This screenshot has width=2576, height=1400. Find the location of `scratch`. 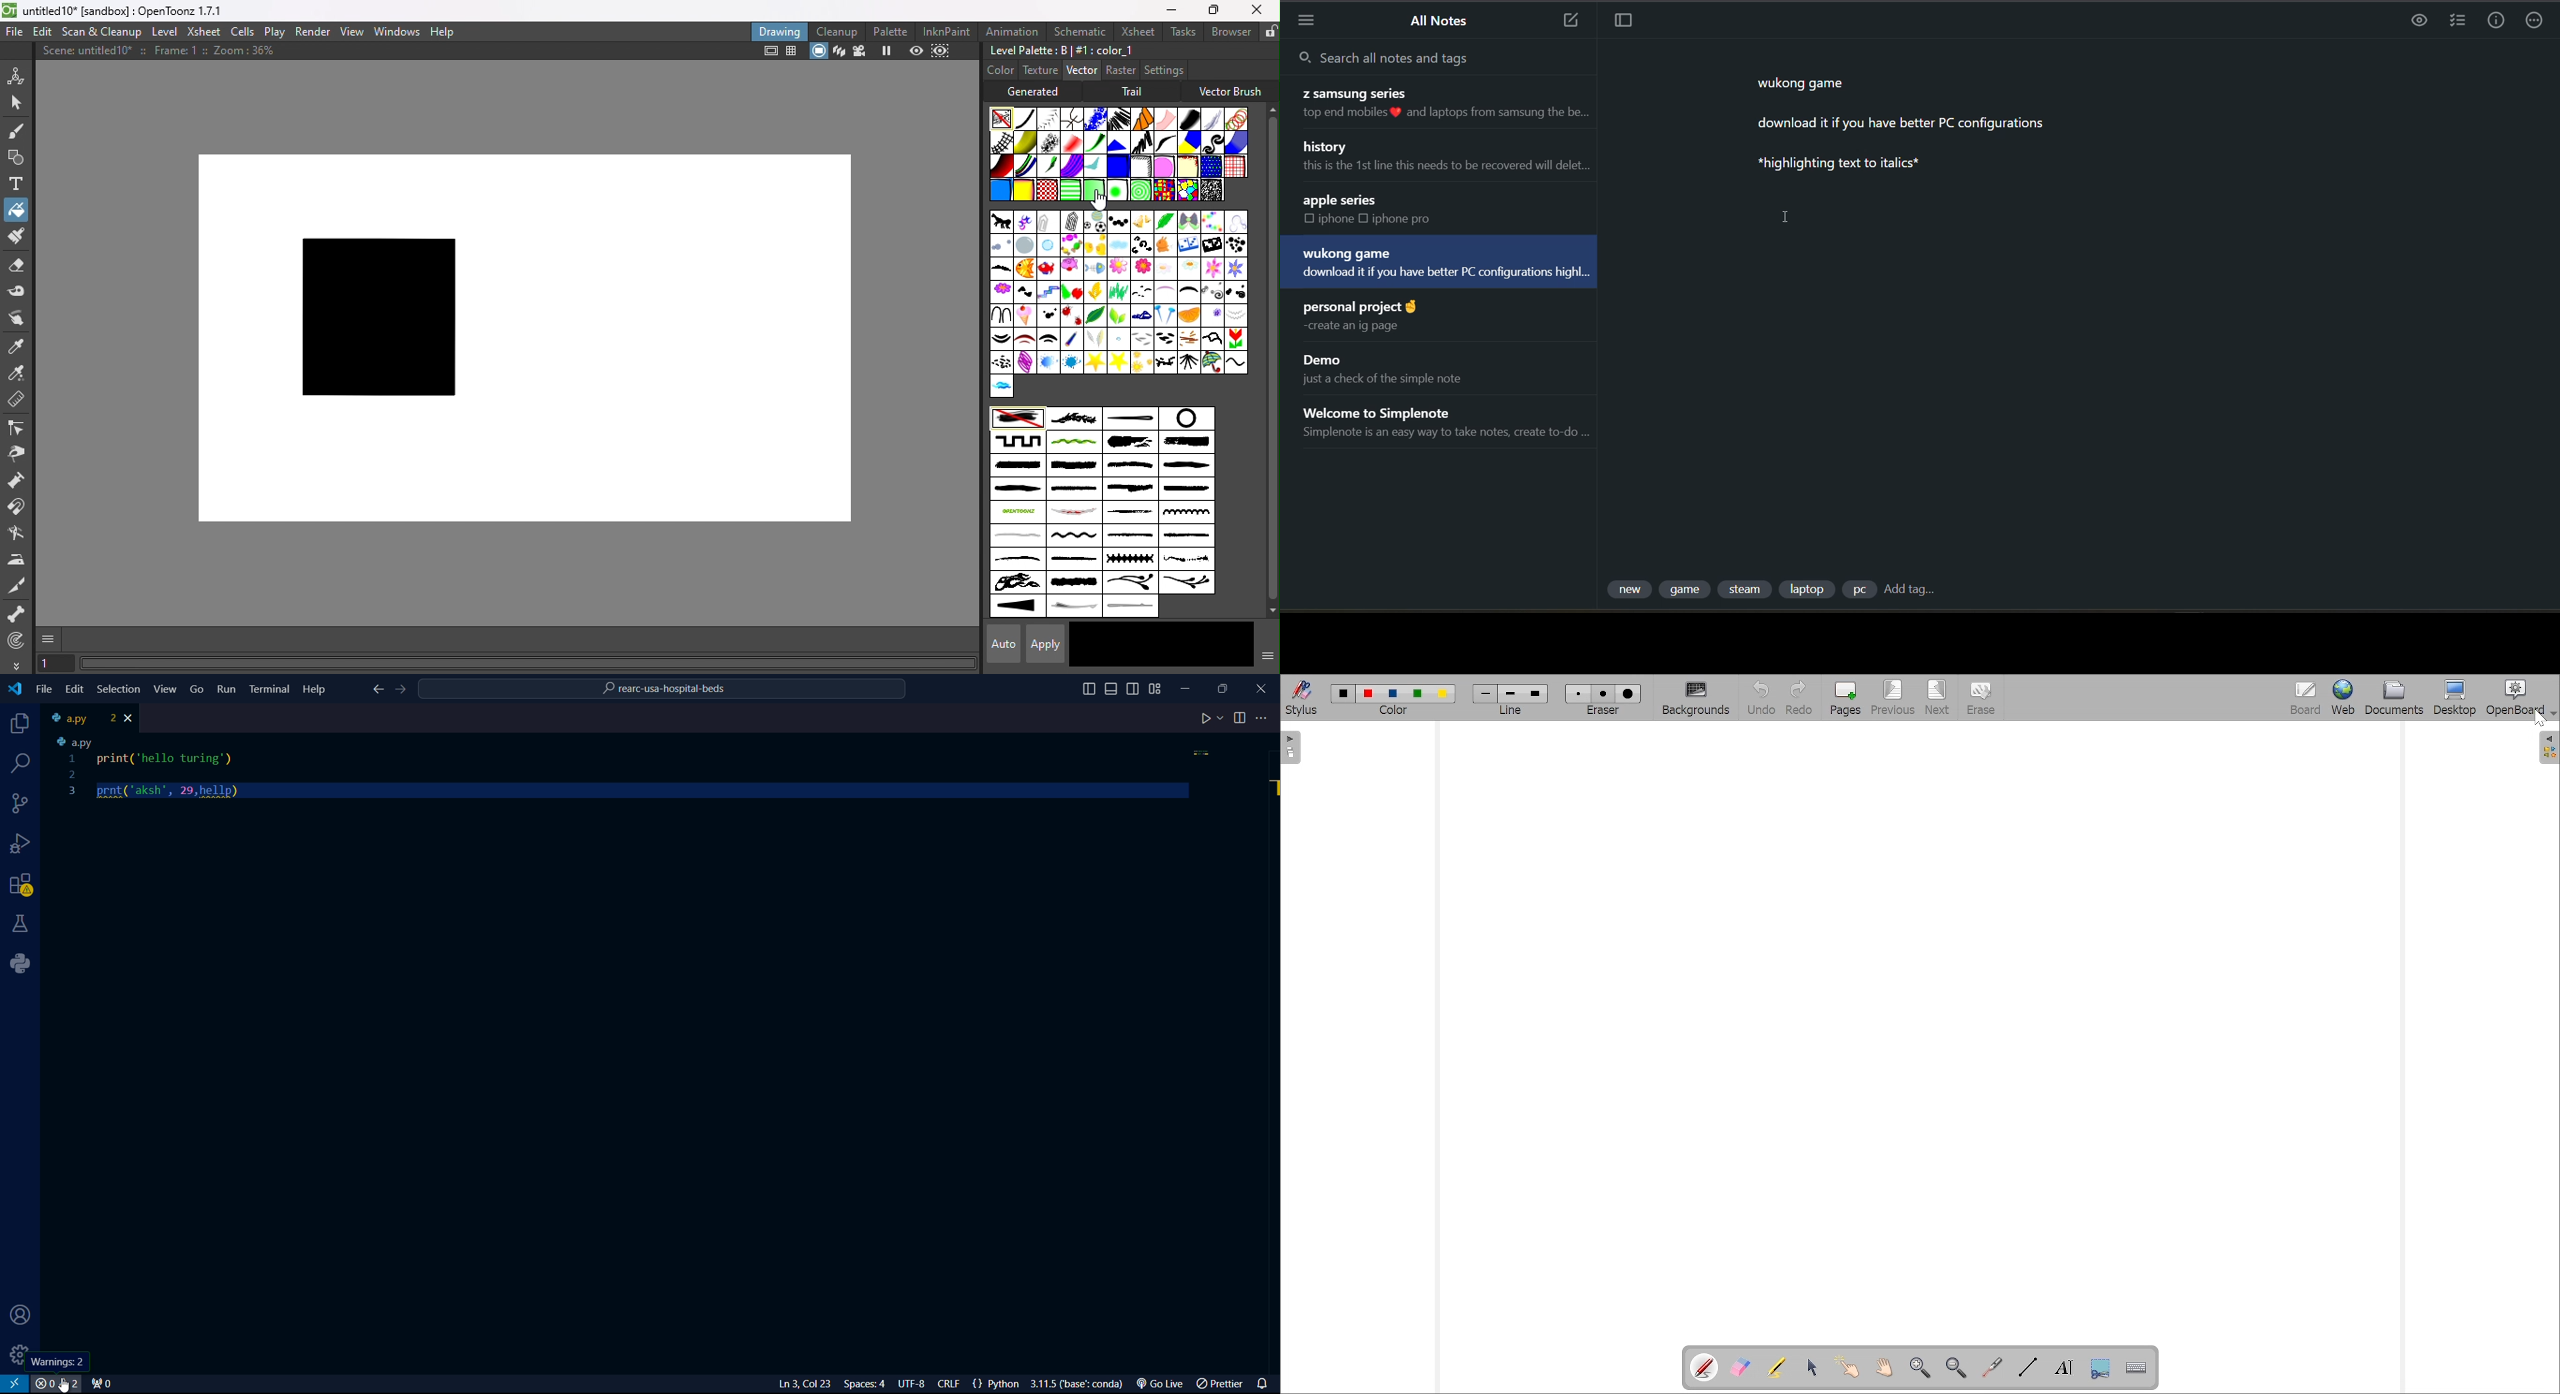

scratch is located at coordinates (1071, 513).